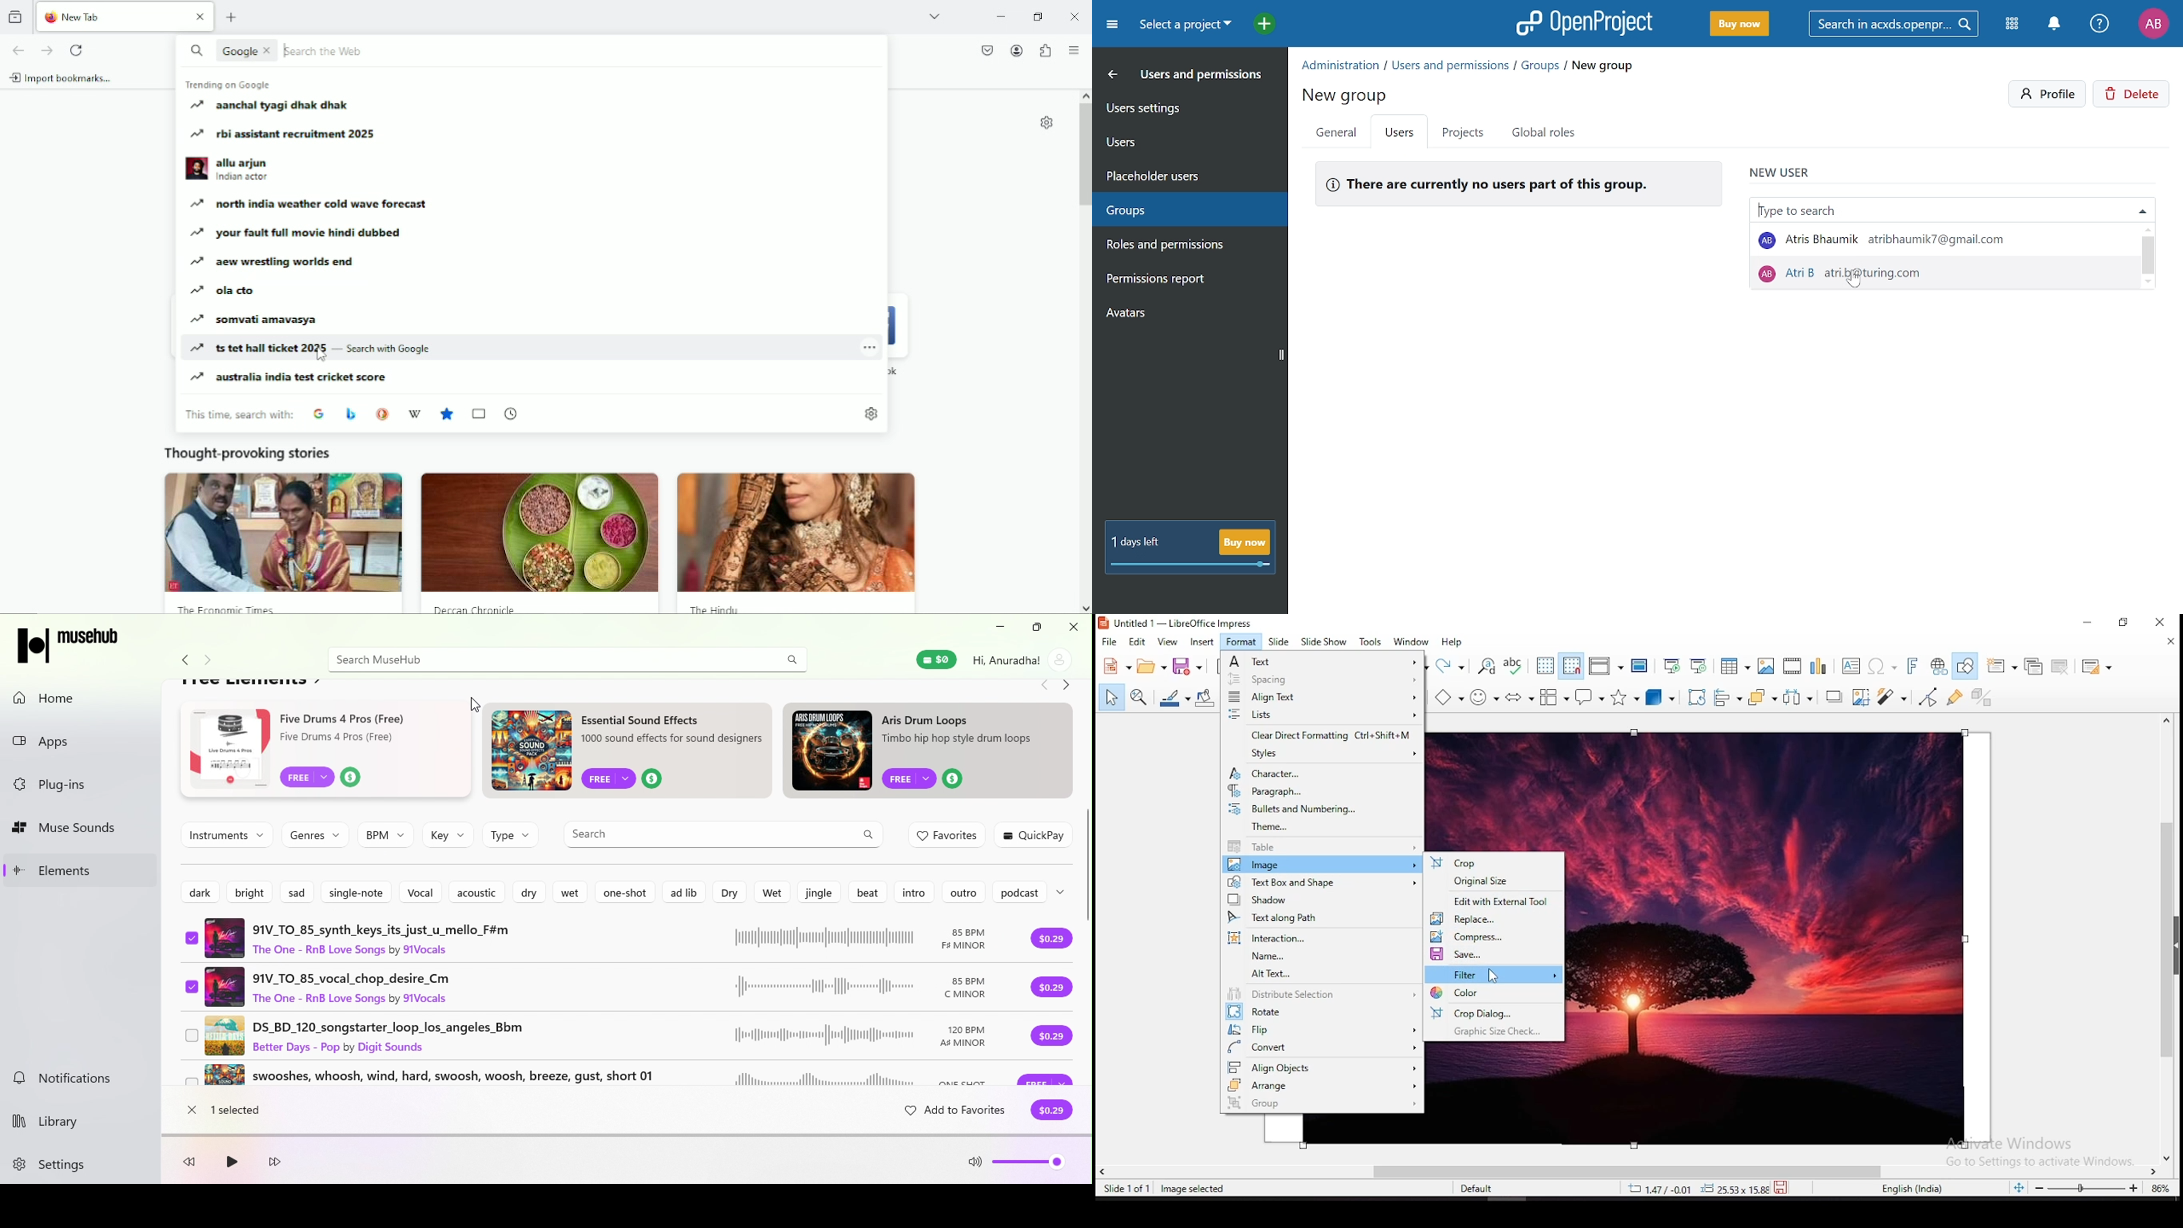 This screenshot has height=1232, width=2184. I want to click on callout shape, so click(1590, 700).